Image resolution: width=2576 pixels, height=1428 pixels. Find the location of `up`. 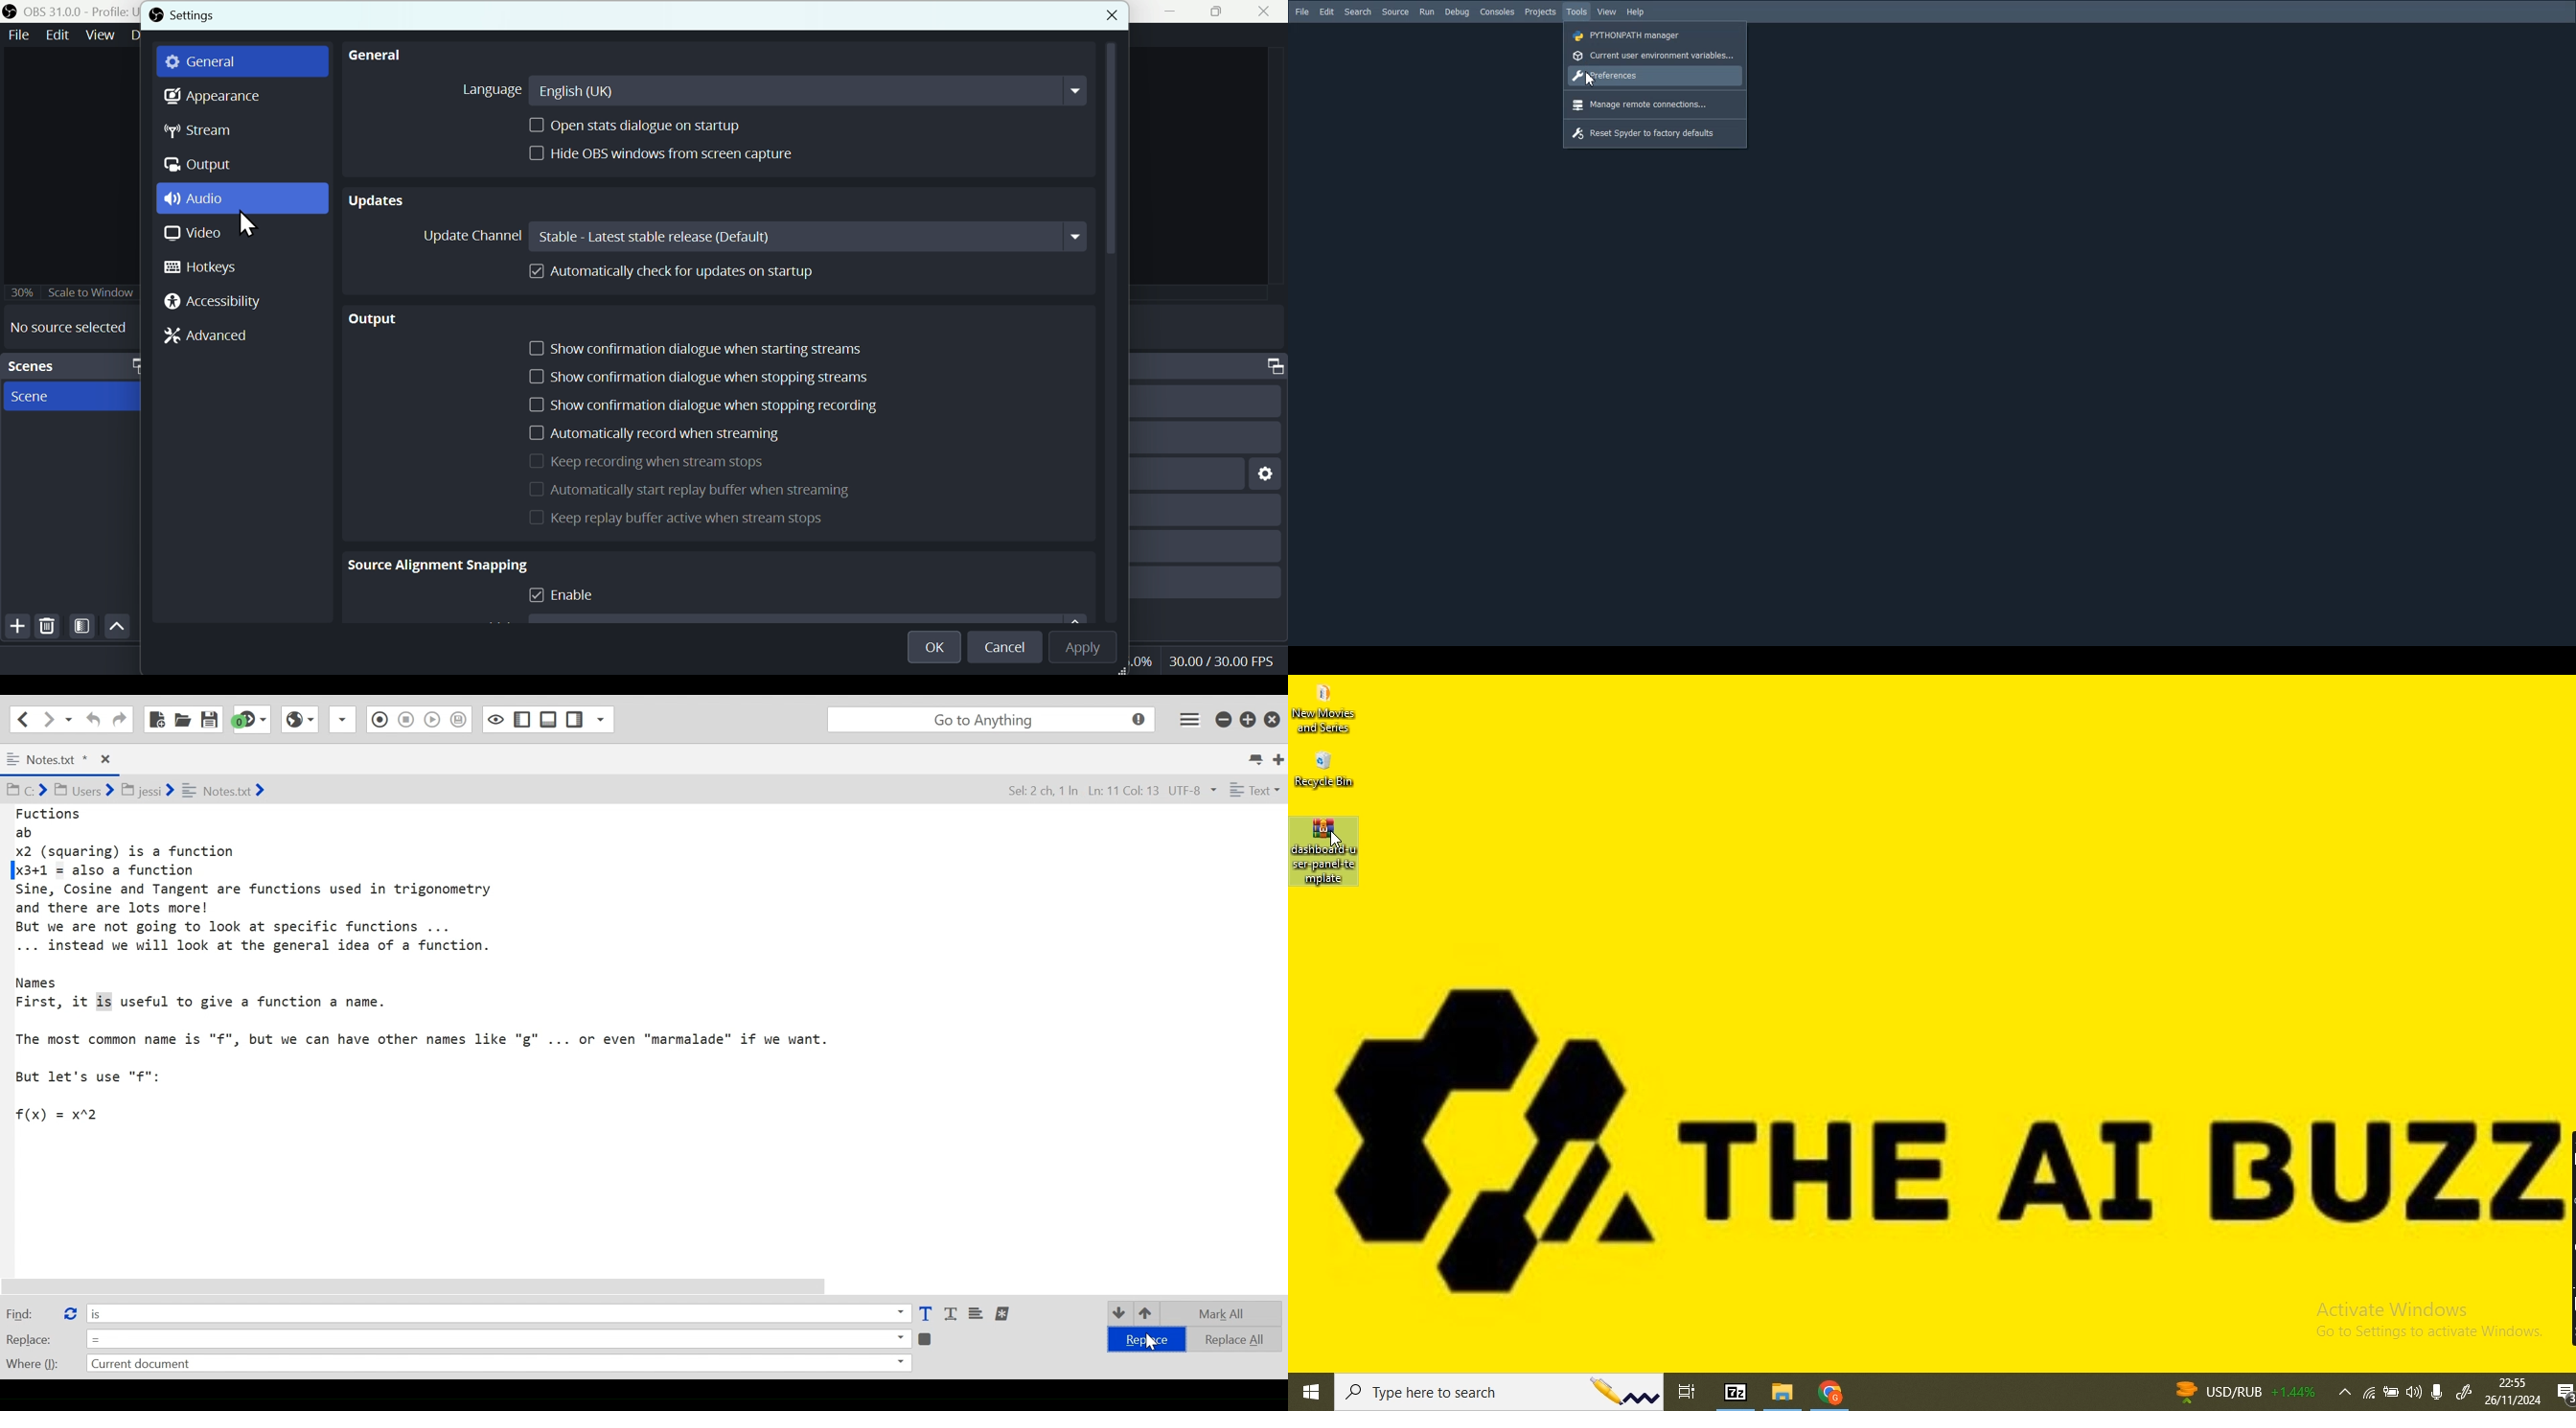

up is located at coordinates (117, 625).